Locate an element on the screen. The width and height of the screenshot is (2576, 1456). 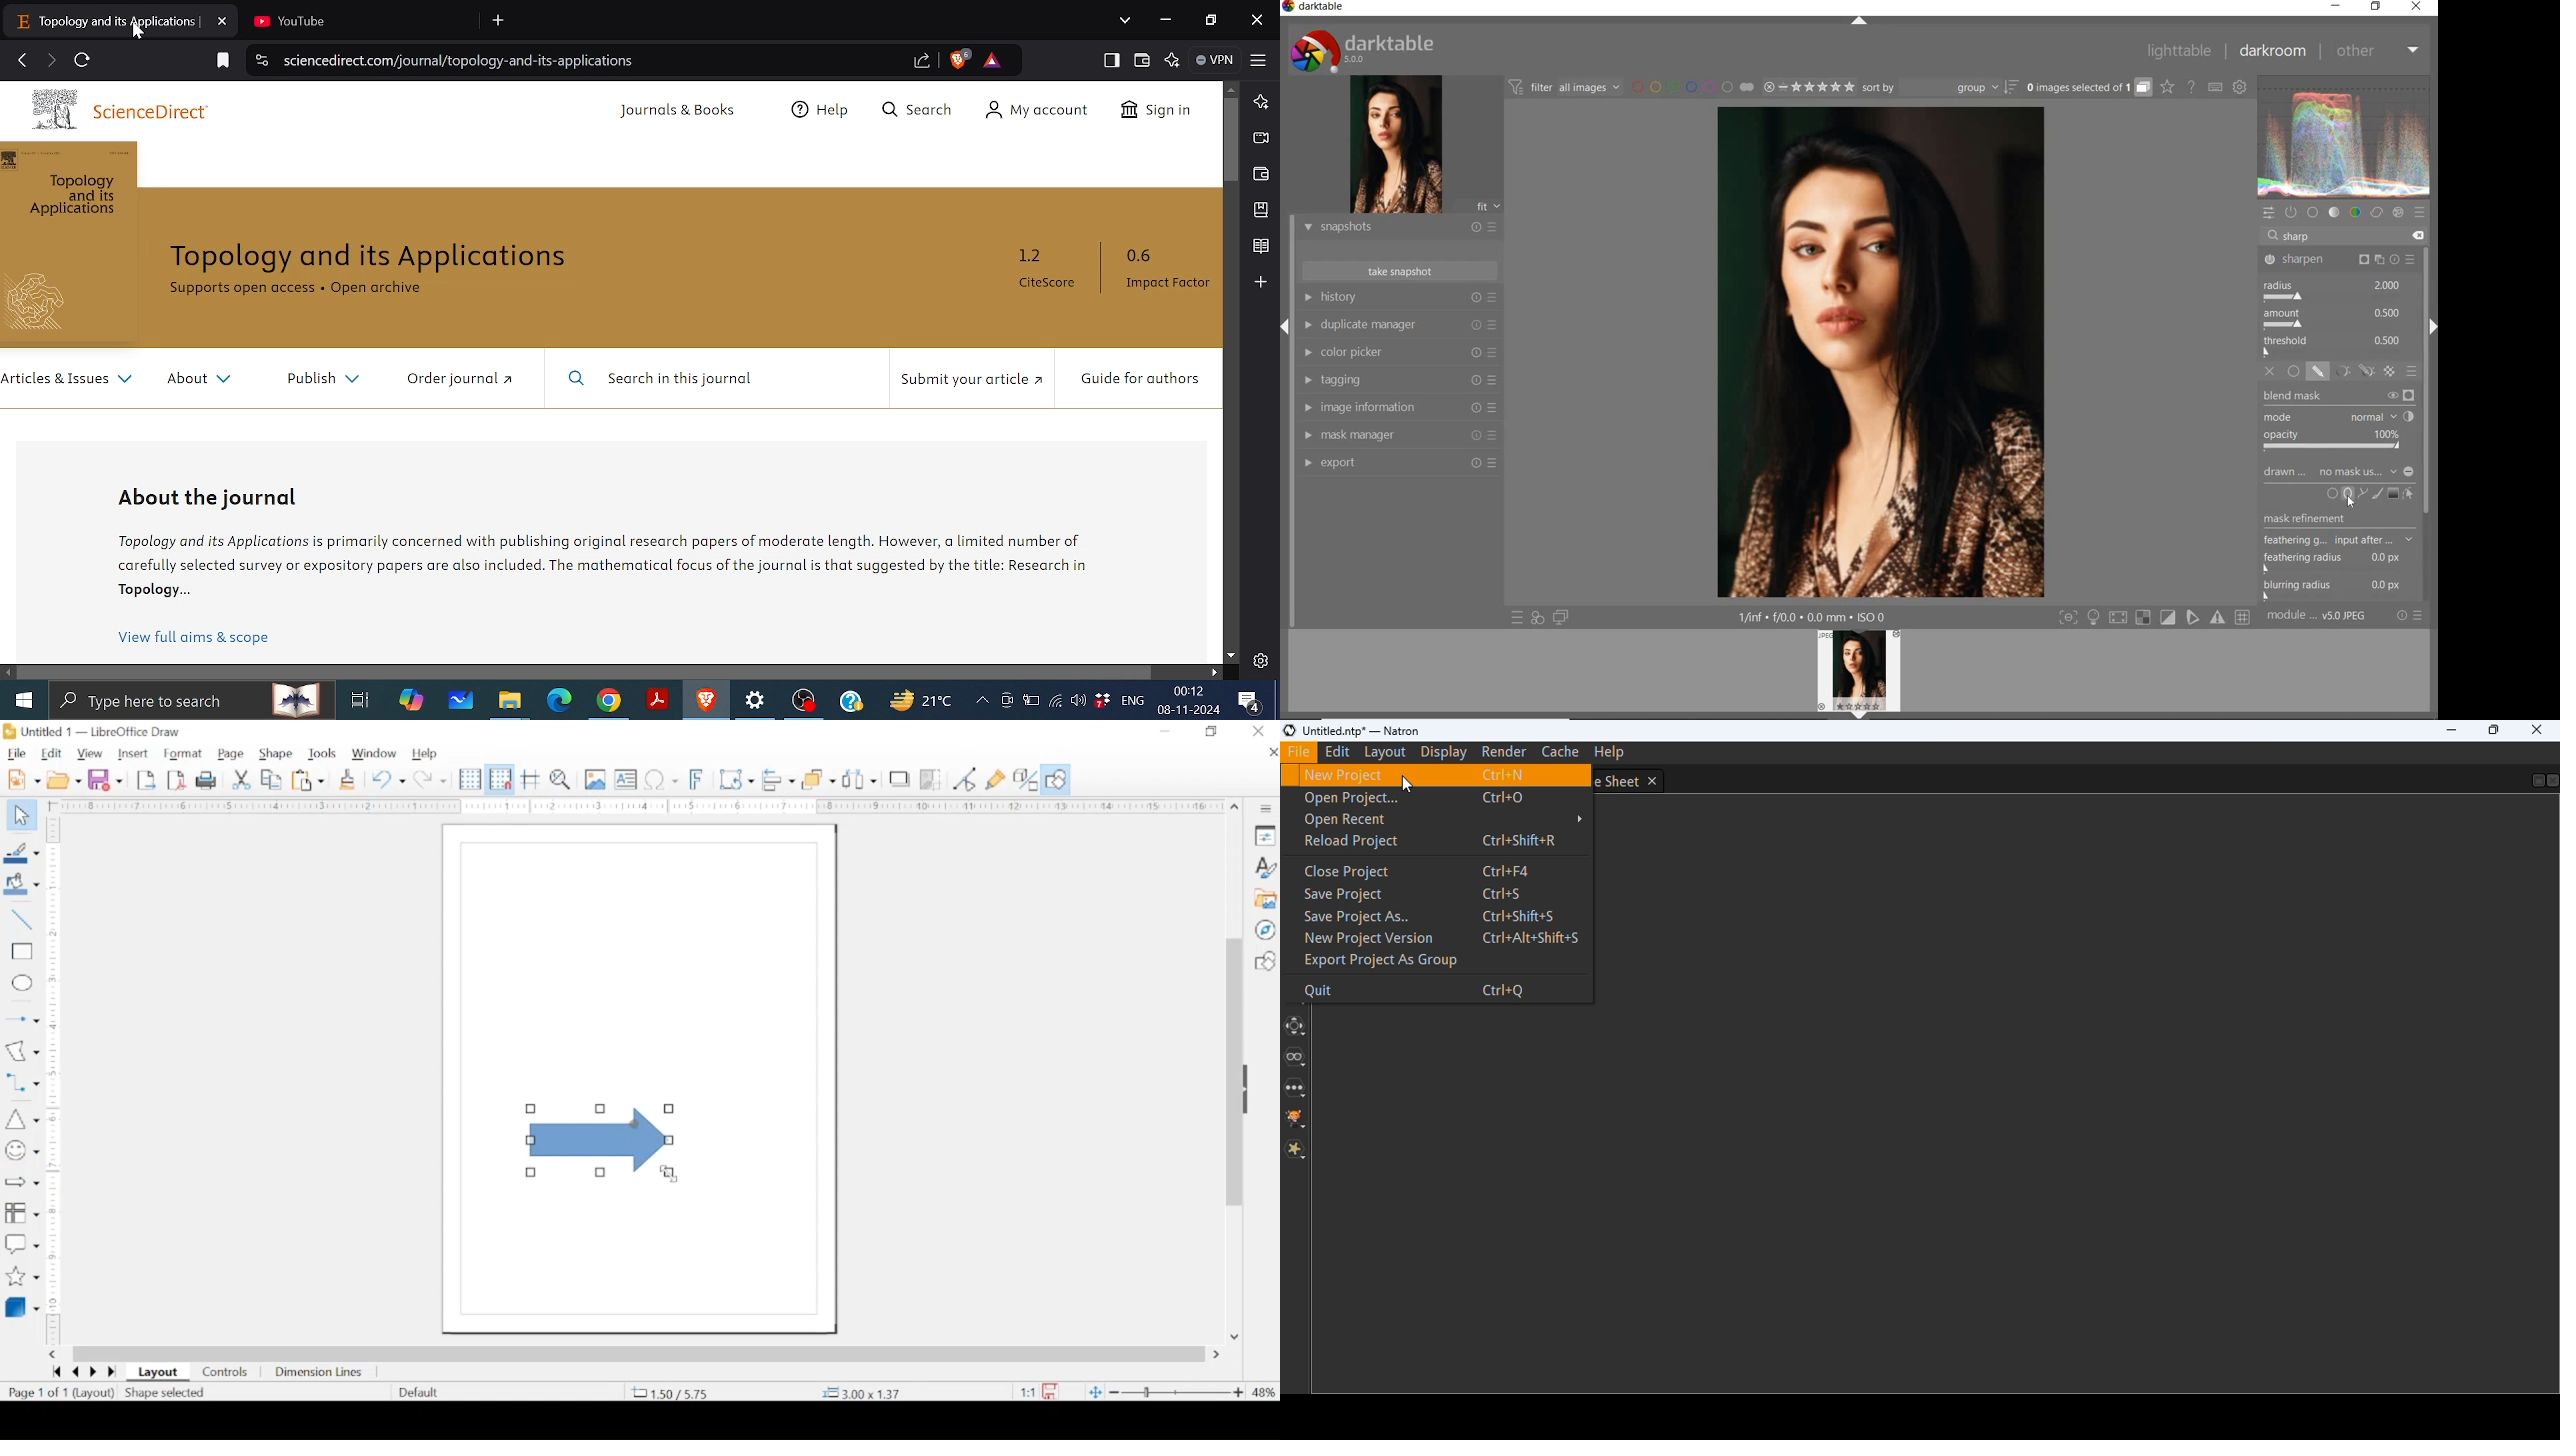
print is located at coordinates (208, 780).